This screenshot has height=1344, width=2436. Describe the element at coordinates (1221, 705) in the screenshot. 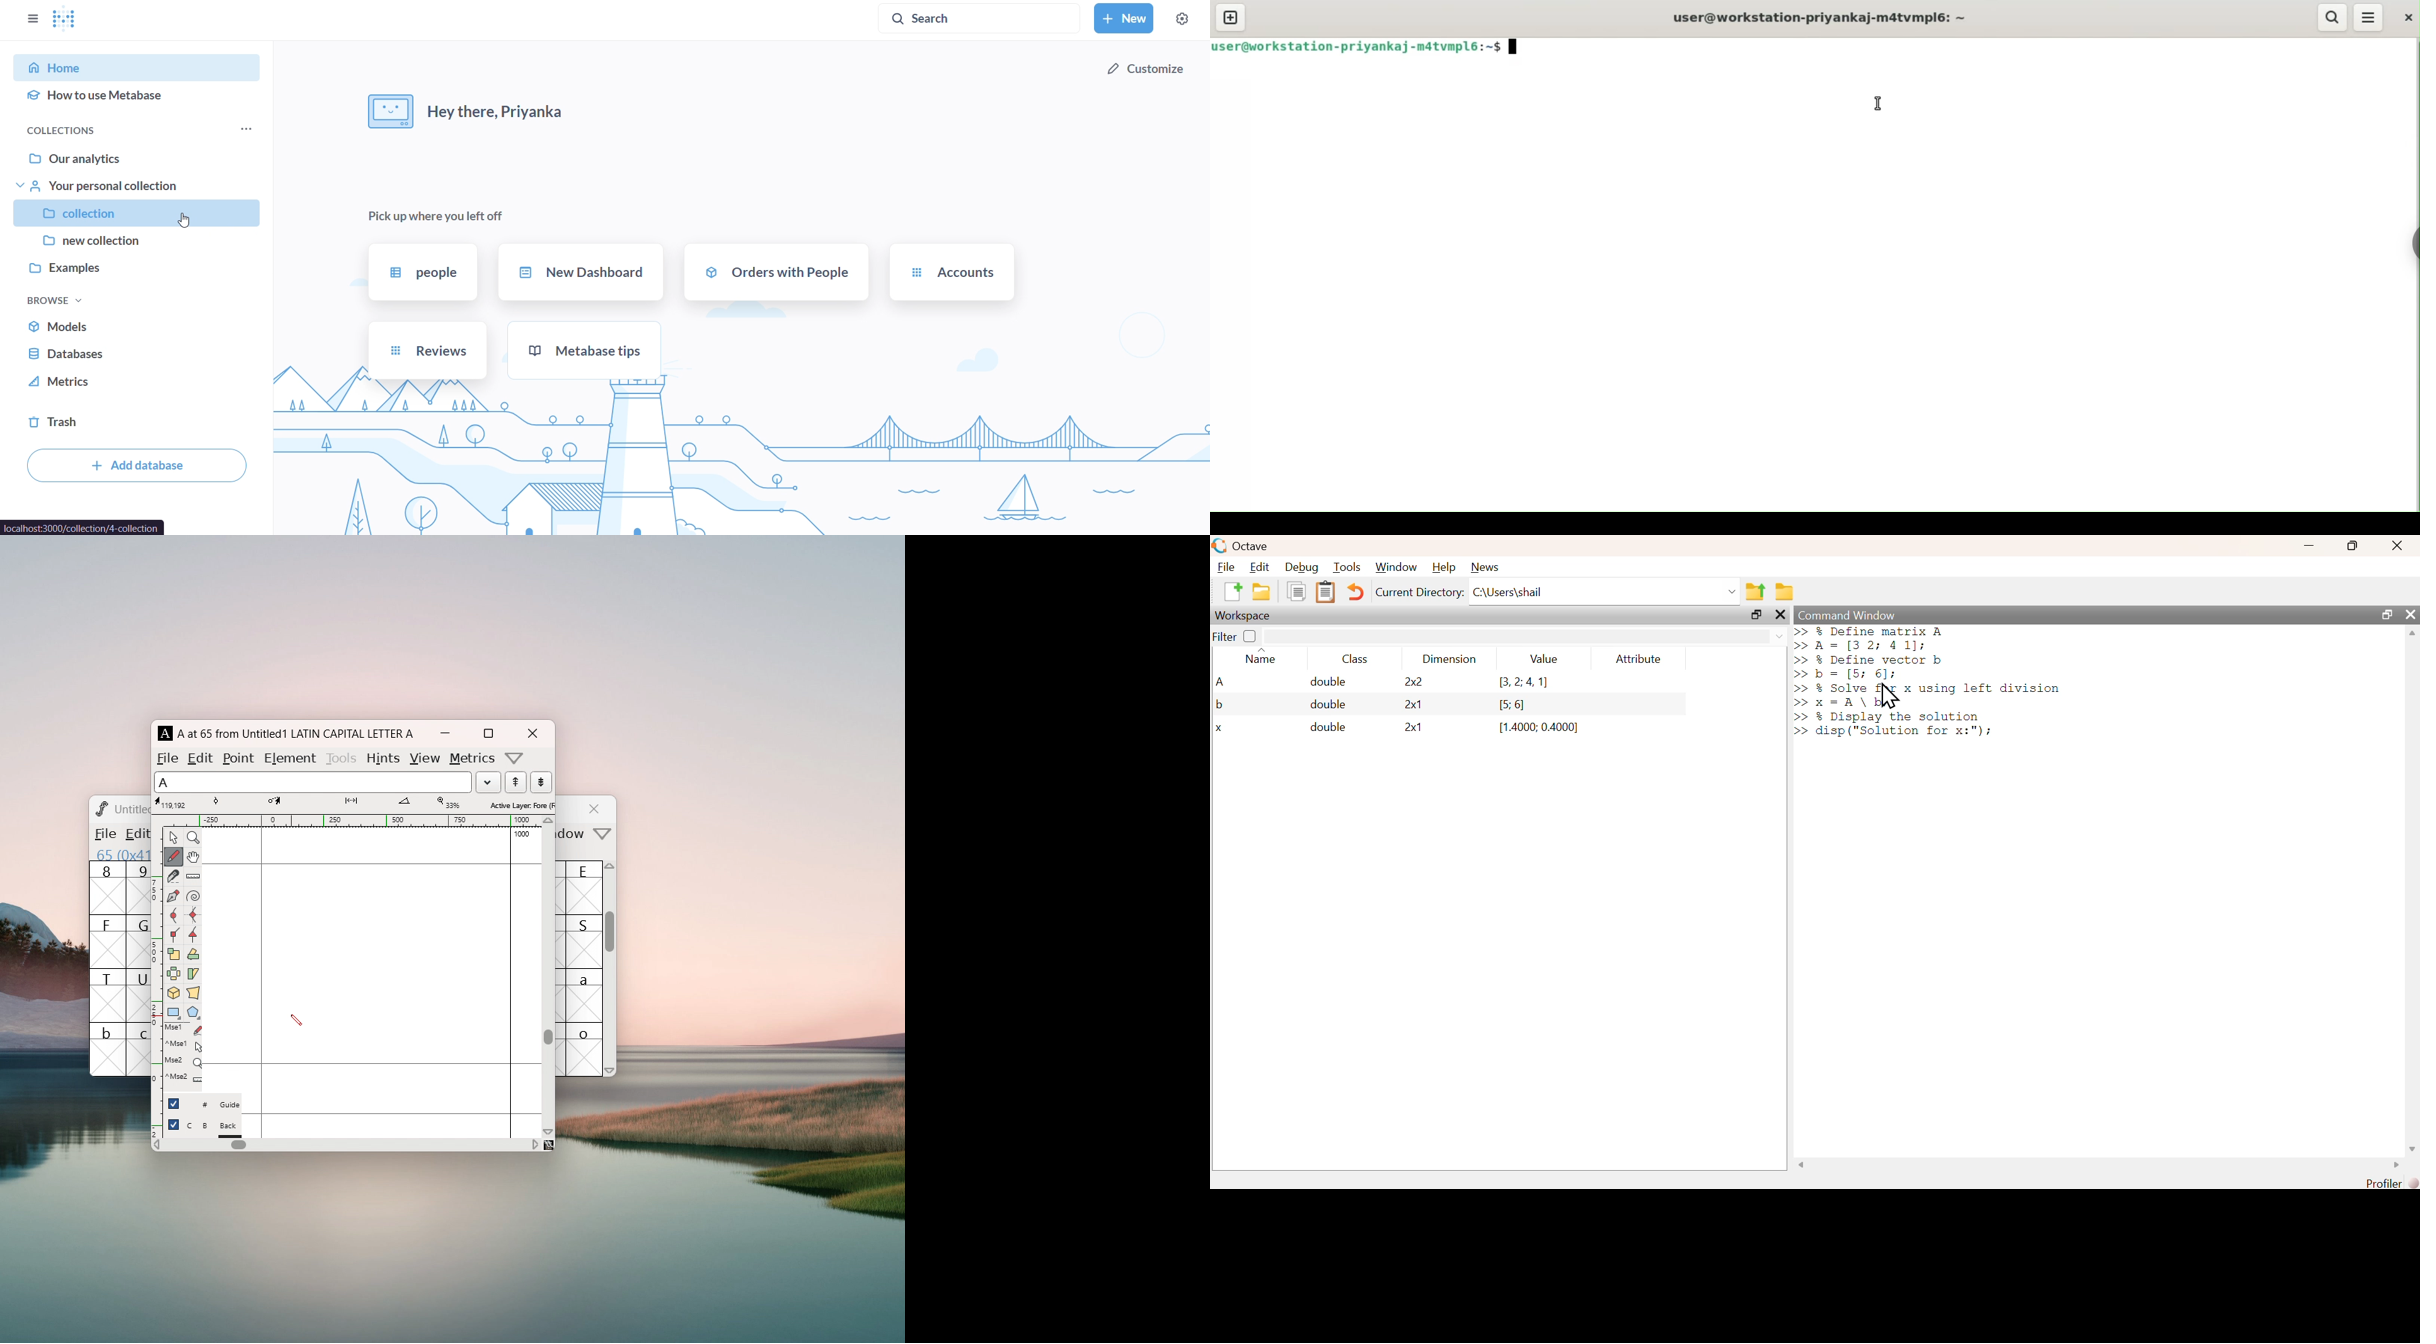

I see `b` at that location.